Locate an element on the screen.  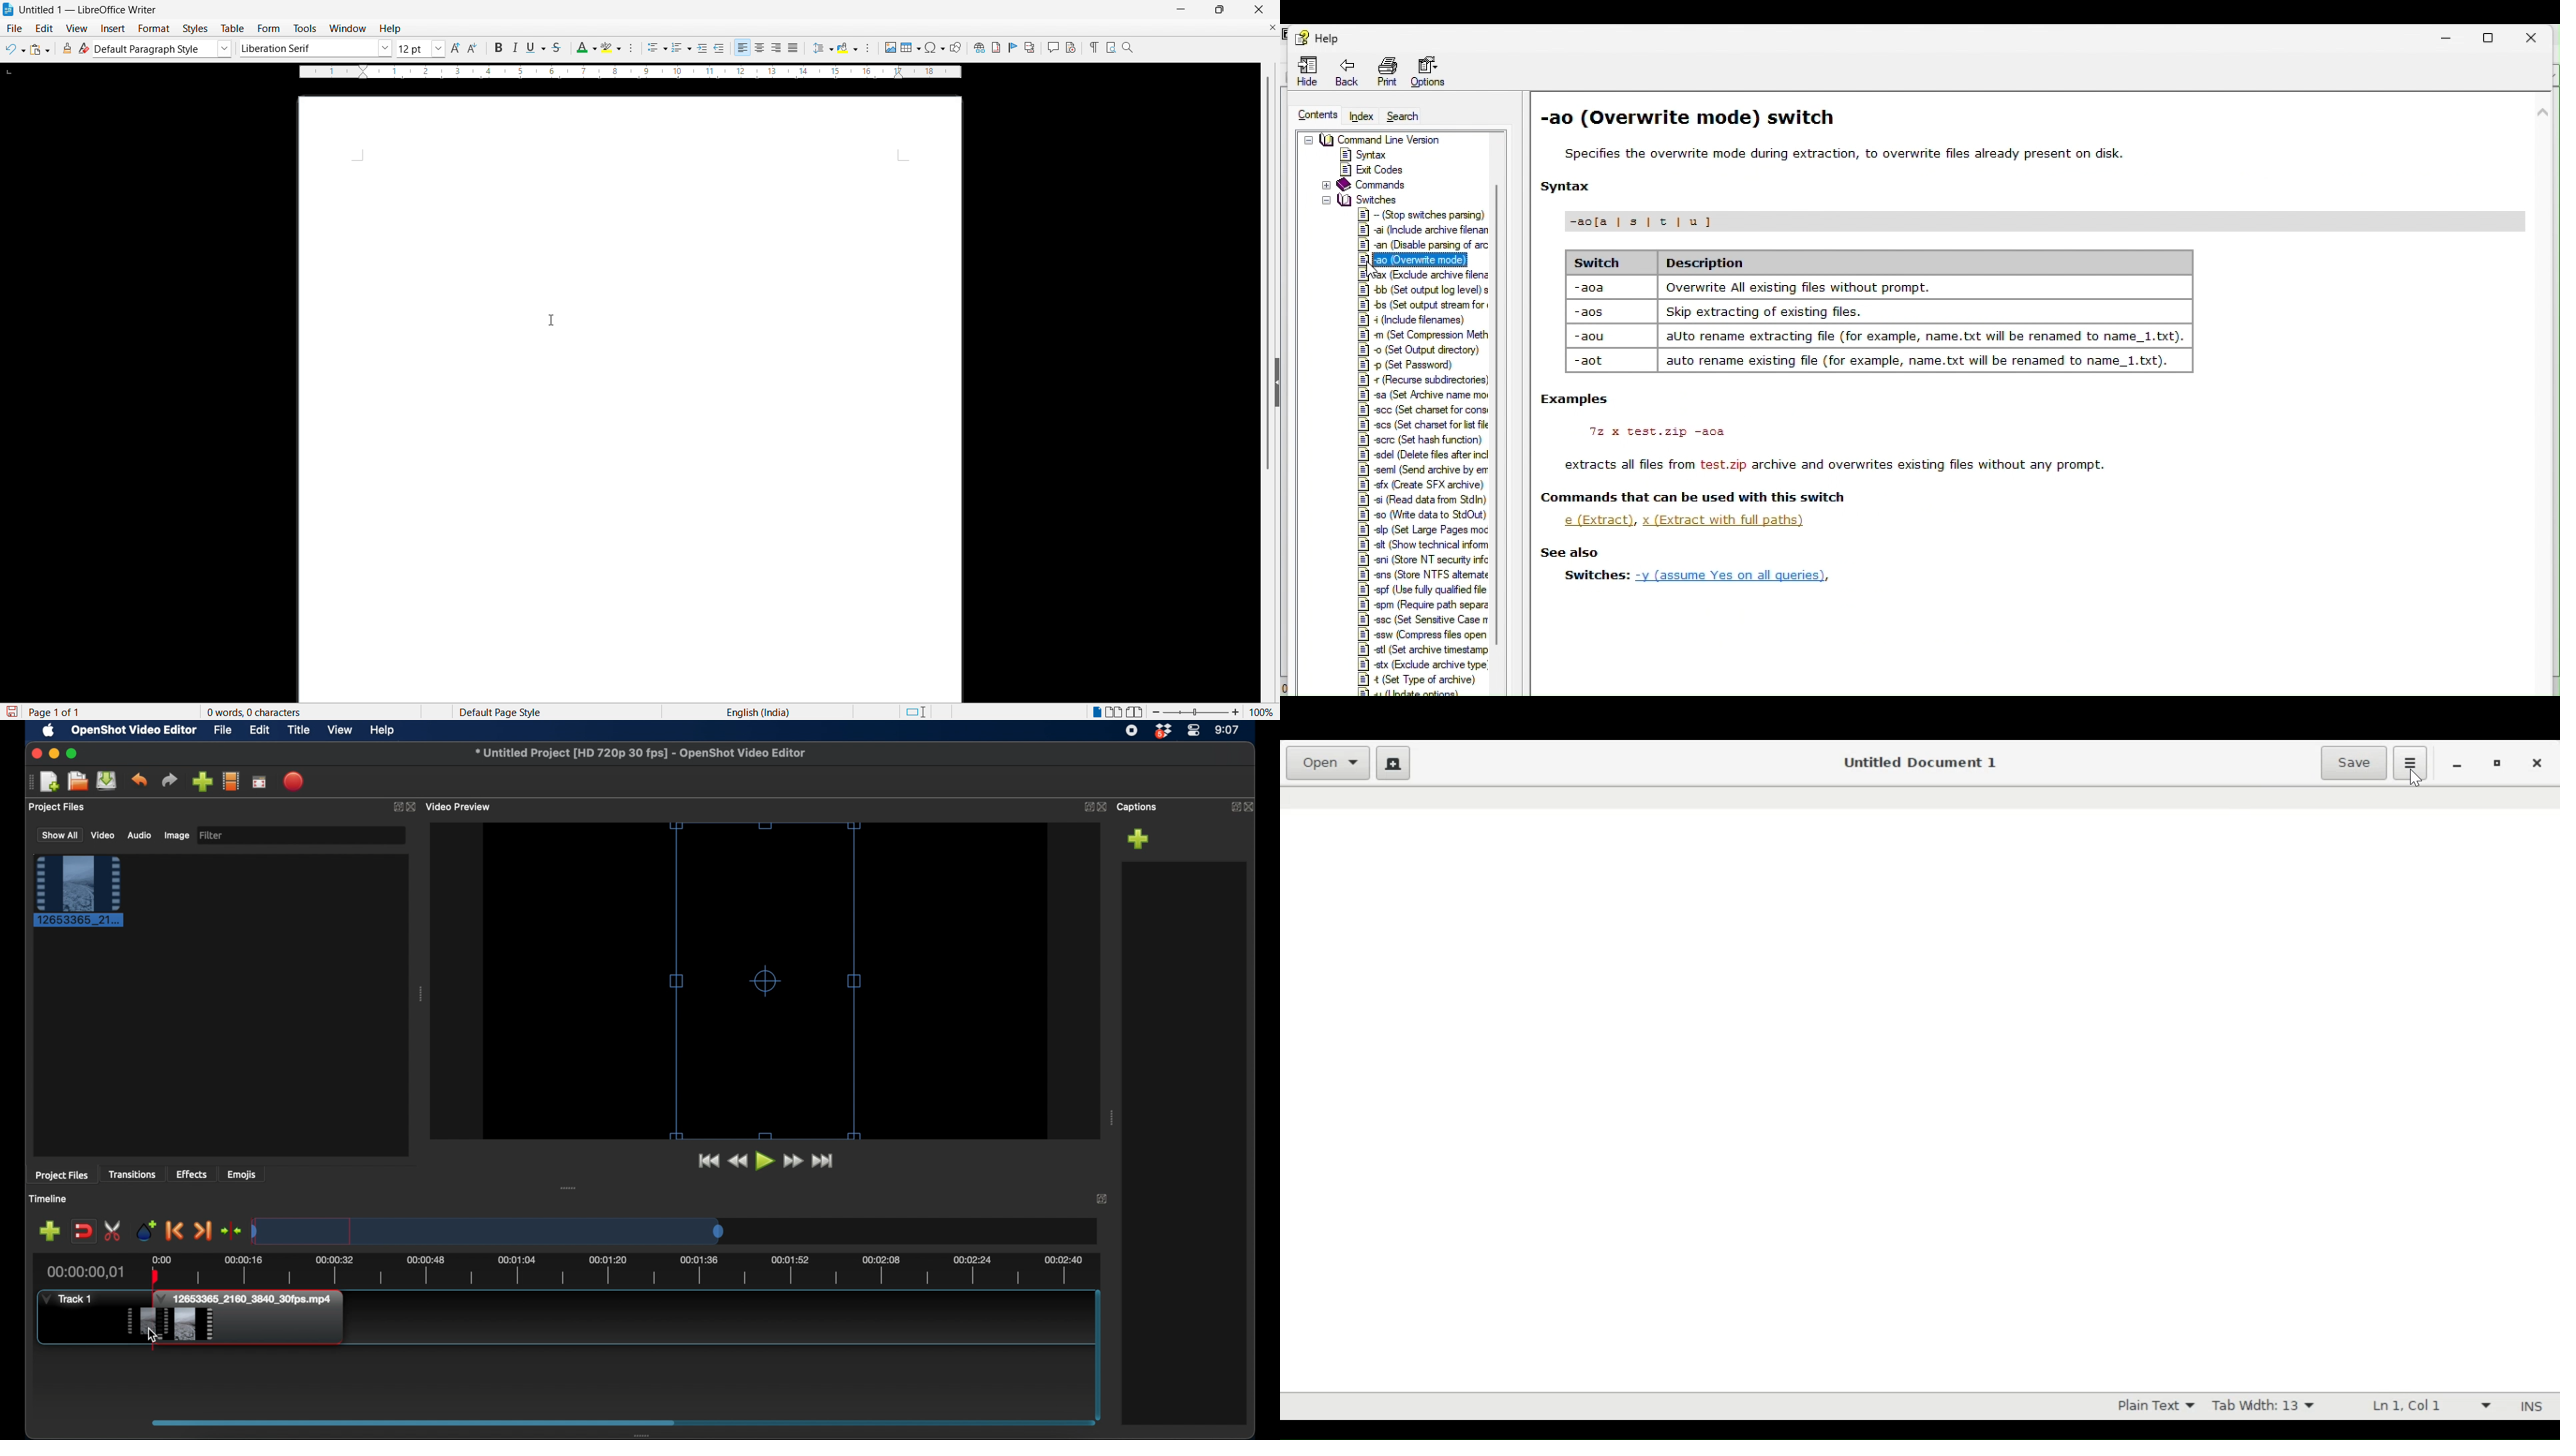
Back  is located at coordinates (1350, 72).